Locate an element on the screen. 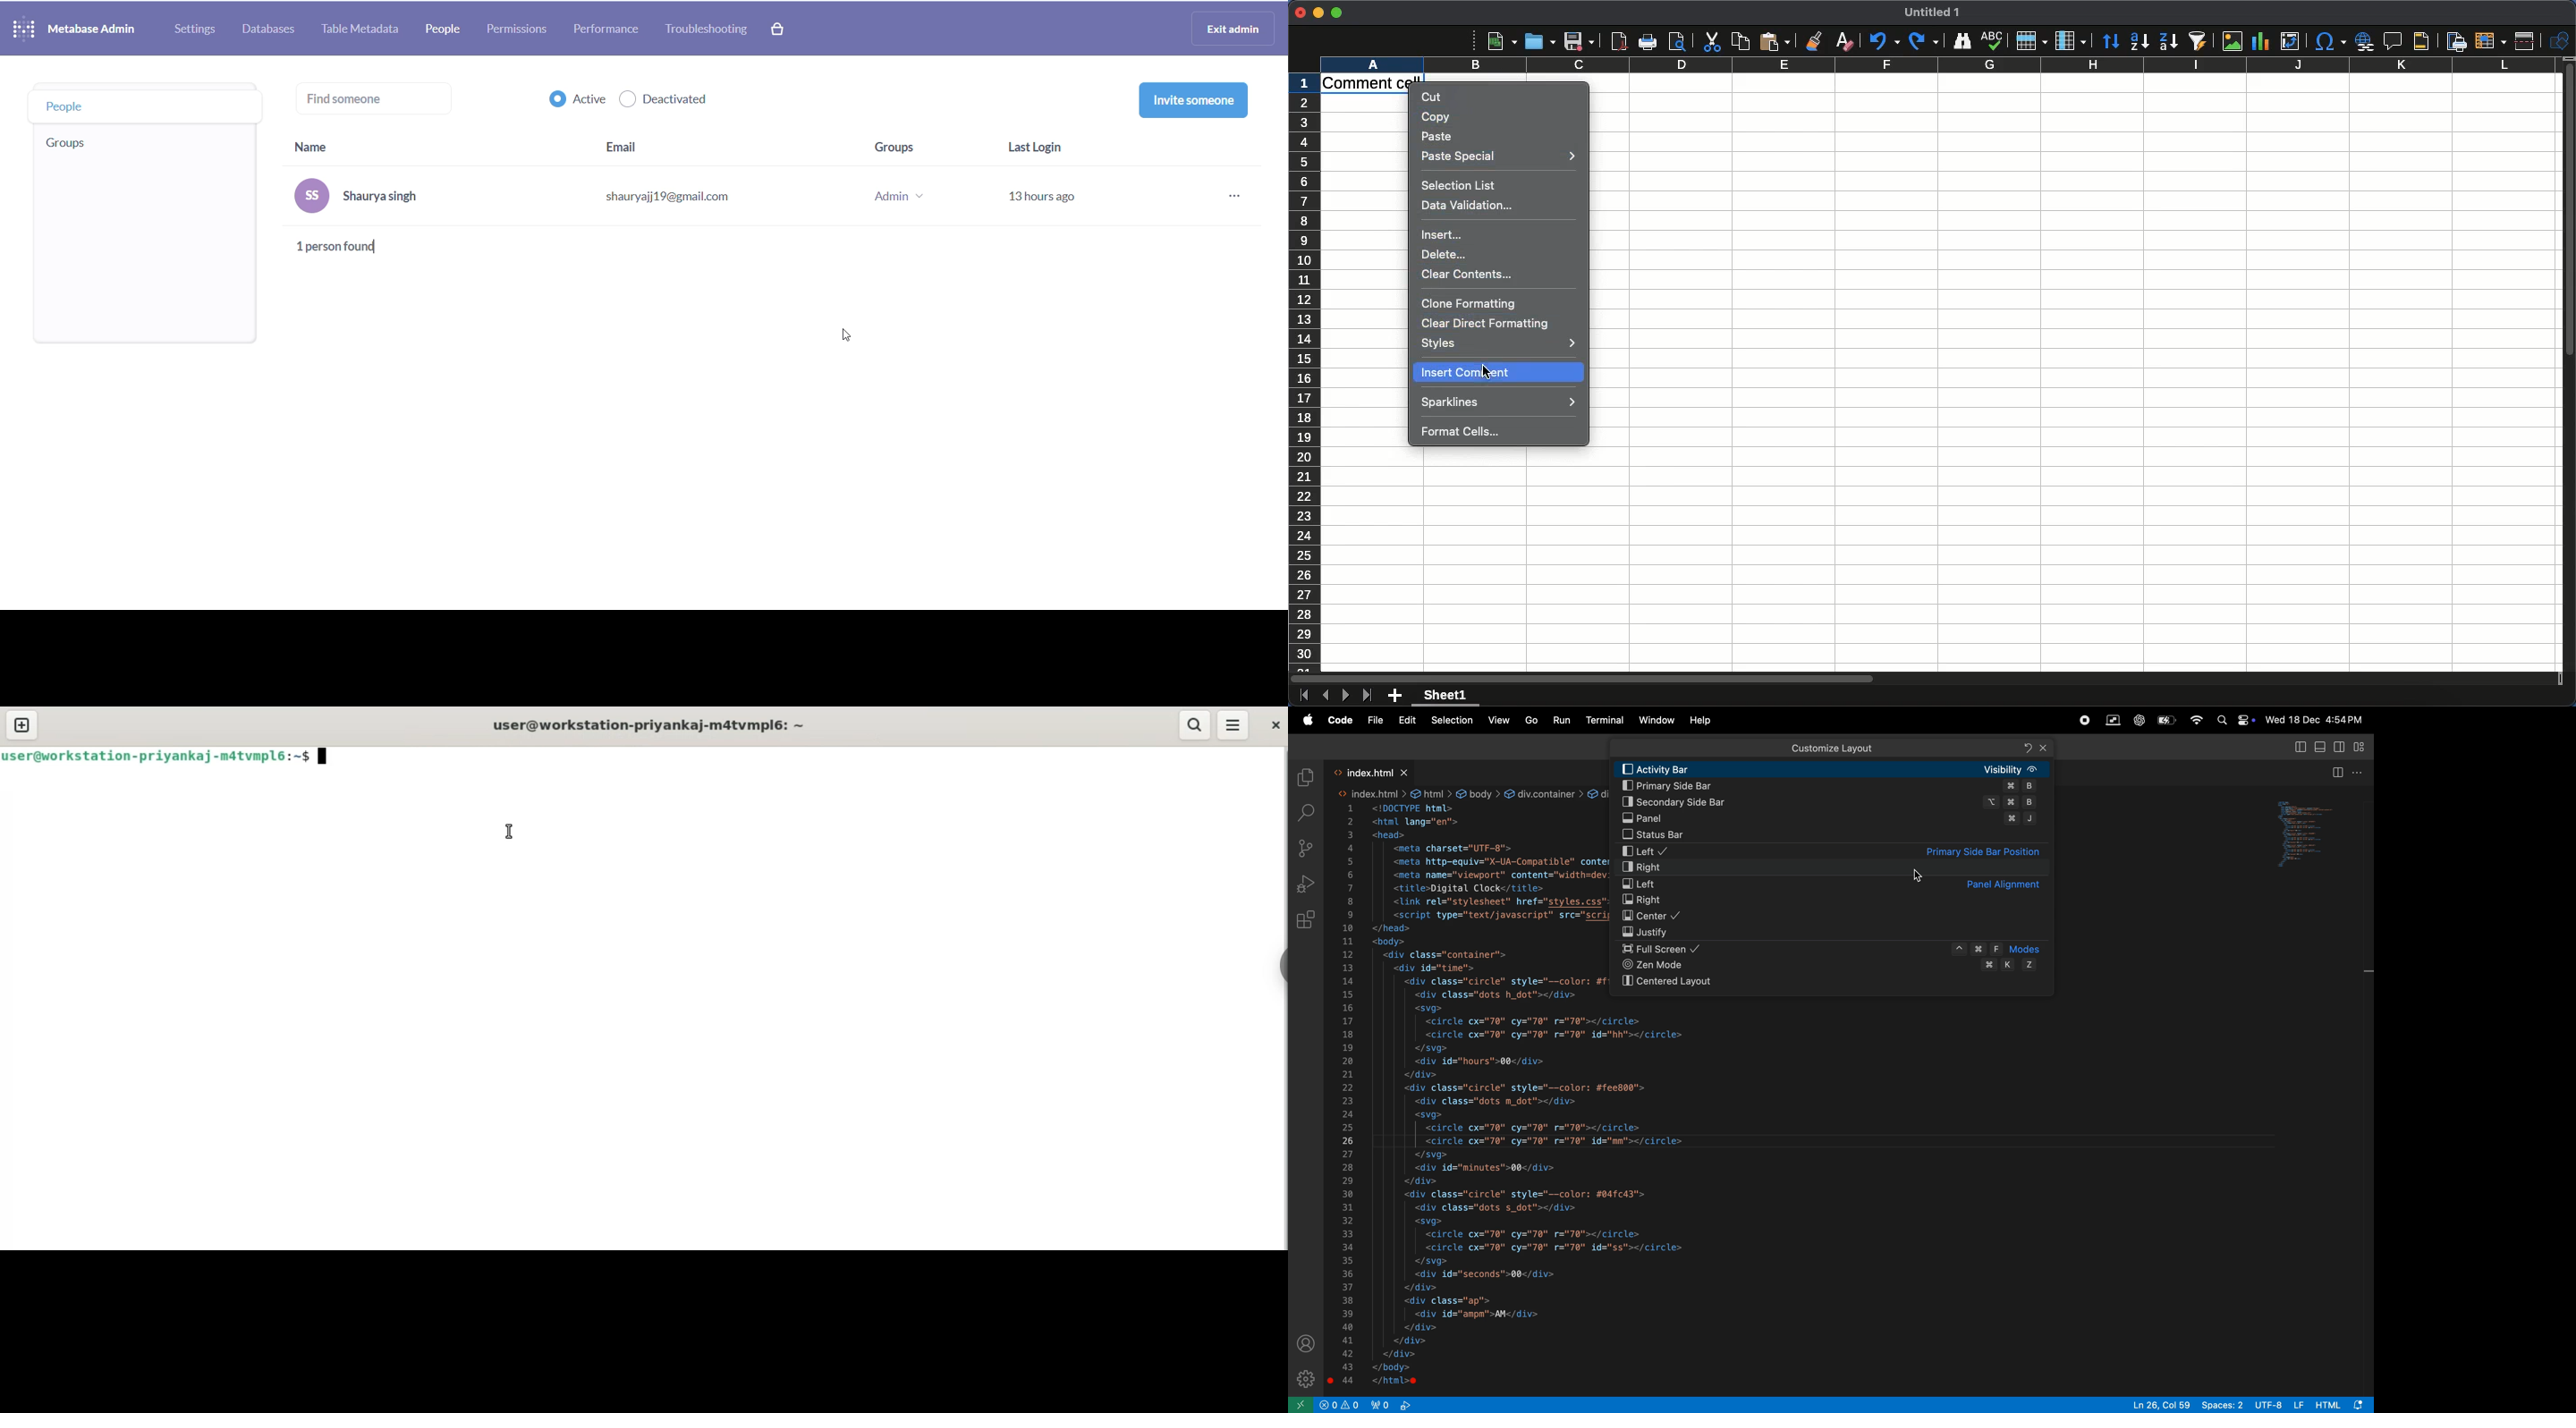 The width and height of the screenshot is (2576, 1428). Chart is located at coordinates (2259, 40).